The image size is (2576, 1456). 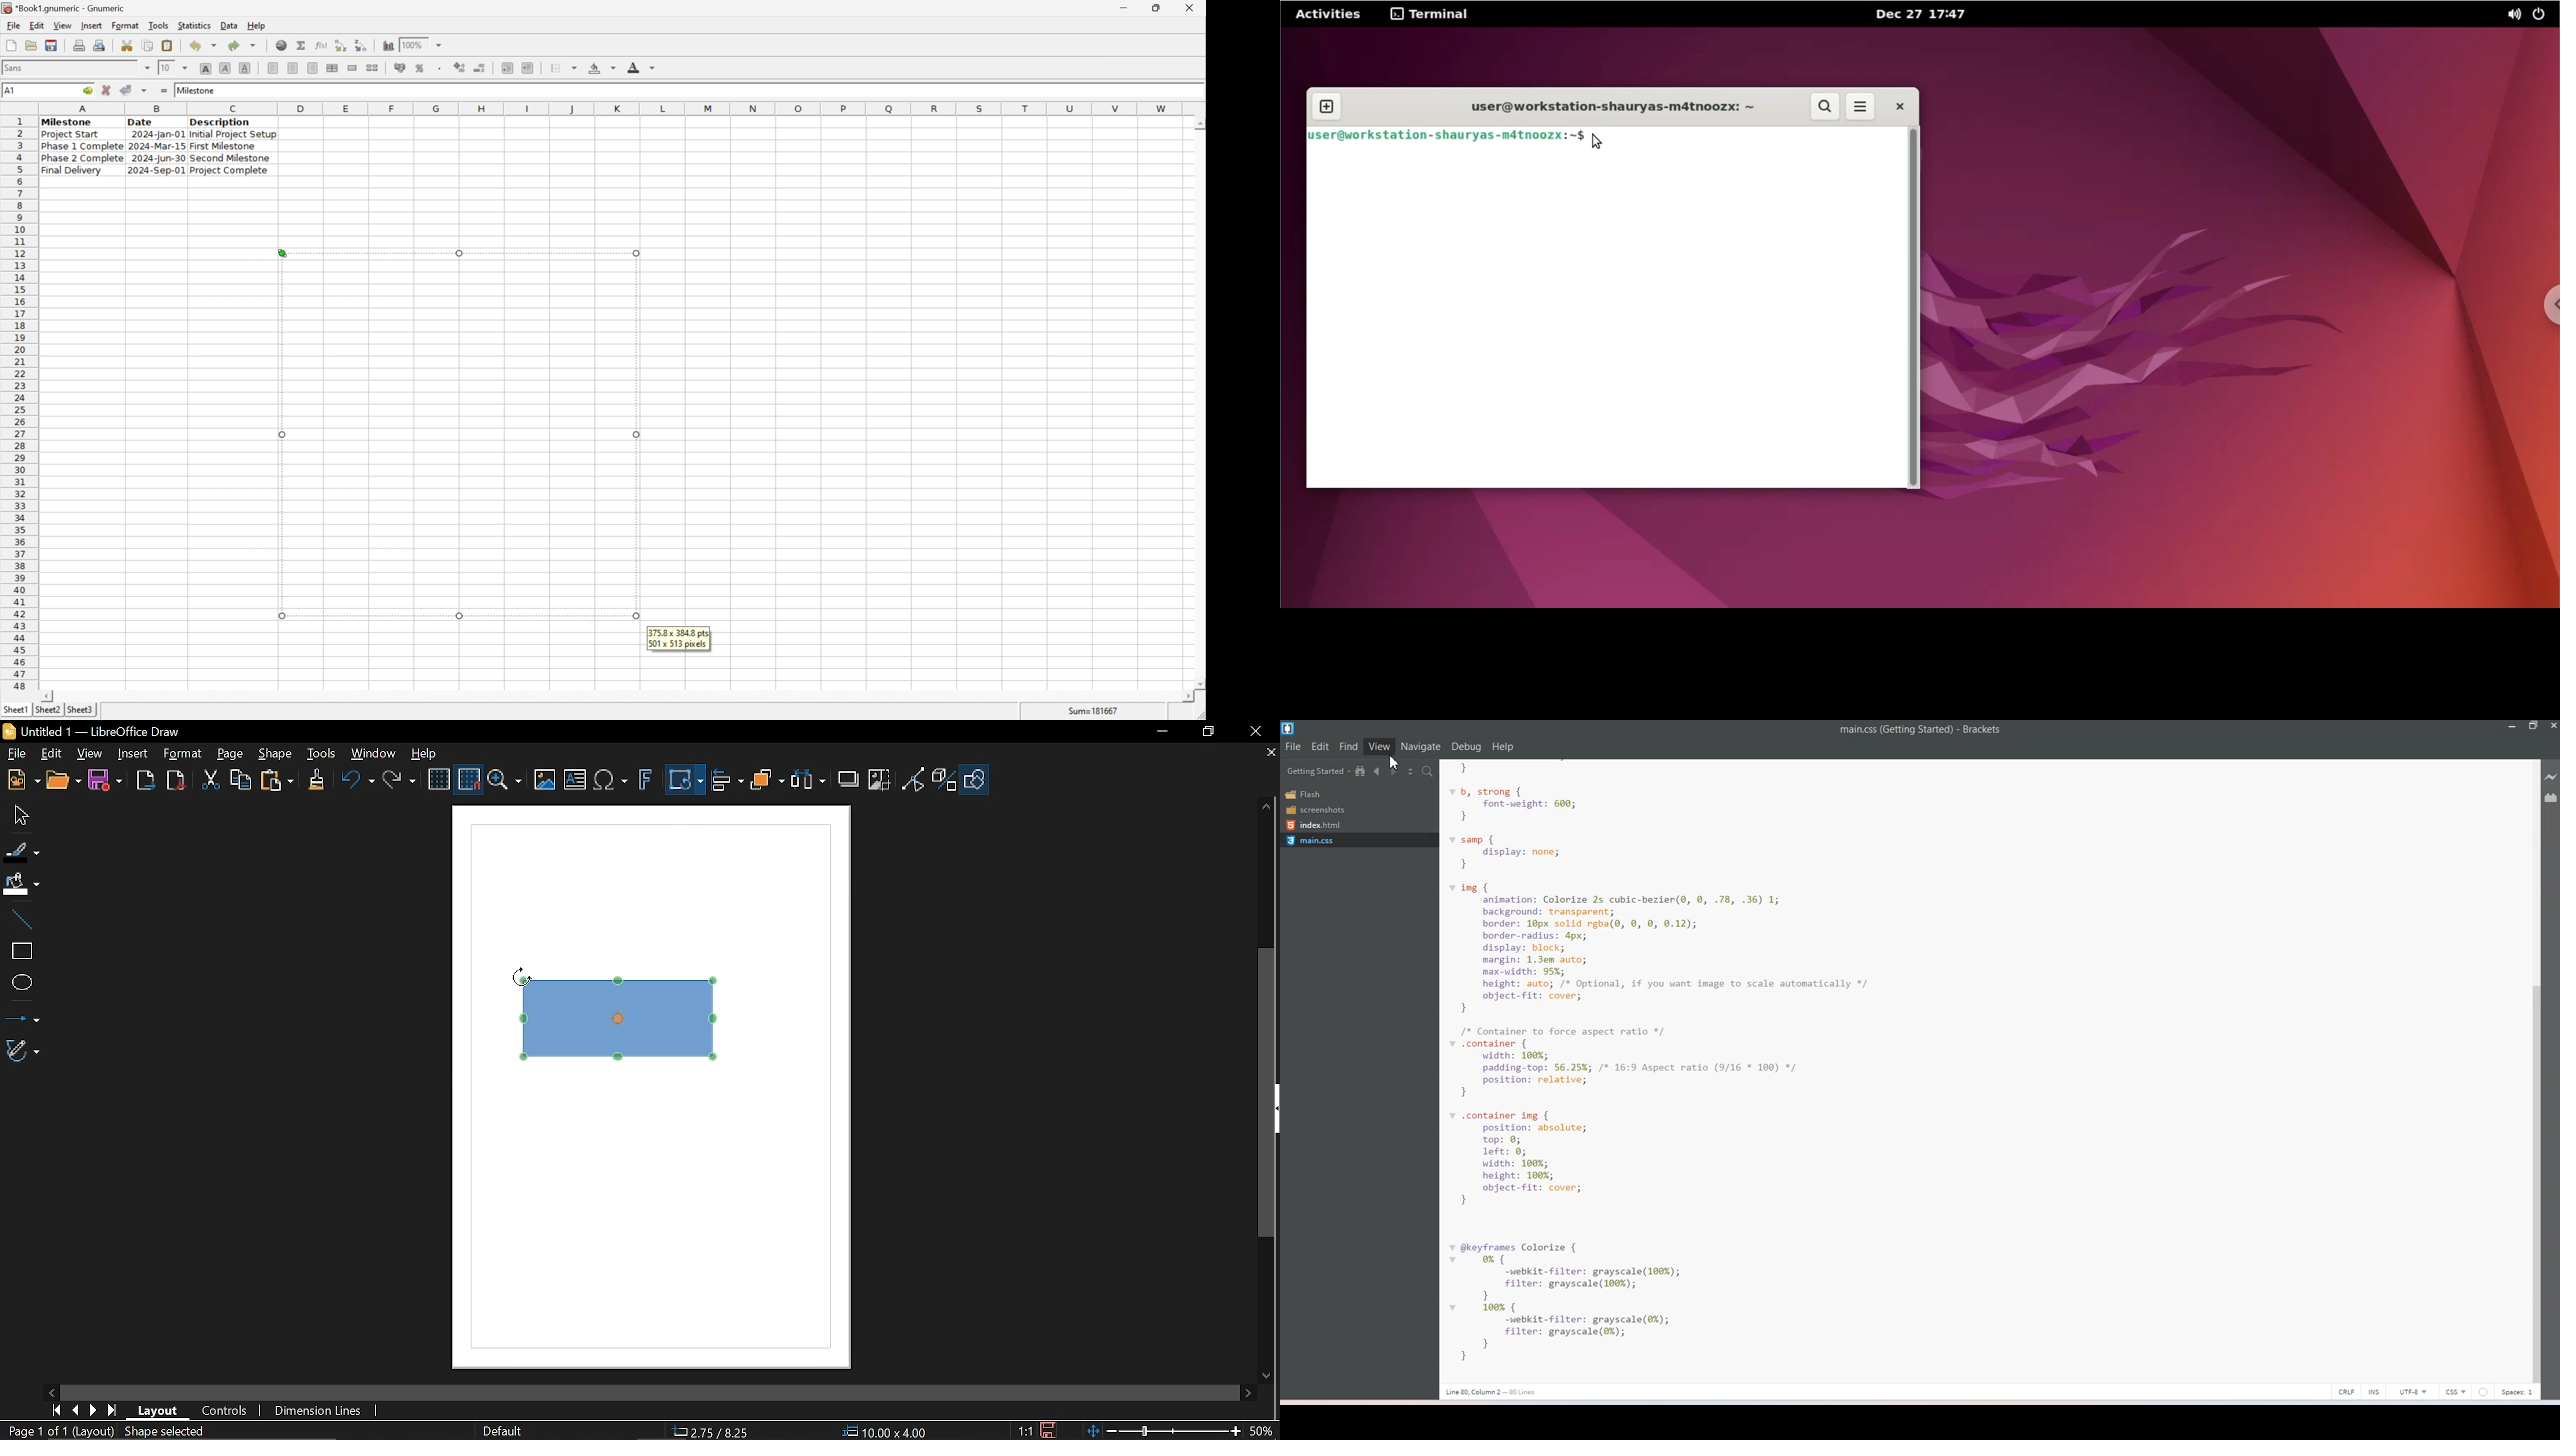 What do you see at coordinates (617, 696) in the screenshot?
I see `scroll bar` at bounding box center [617, 696].